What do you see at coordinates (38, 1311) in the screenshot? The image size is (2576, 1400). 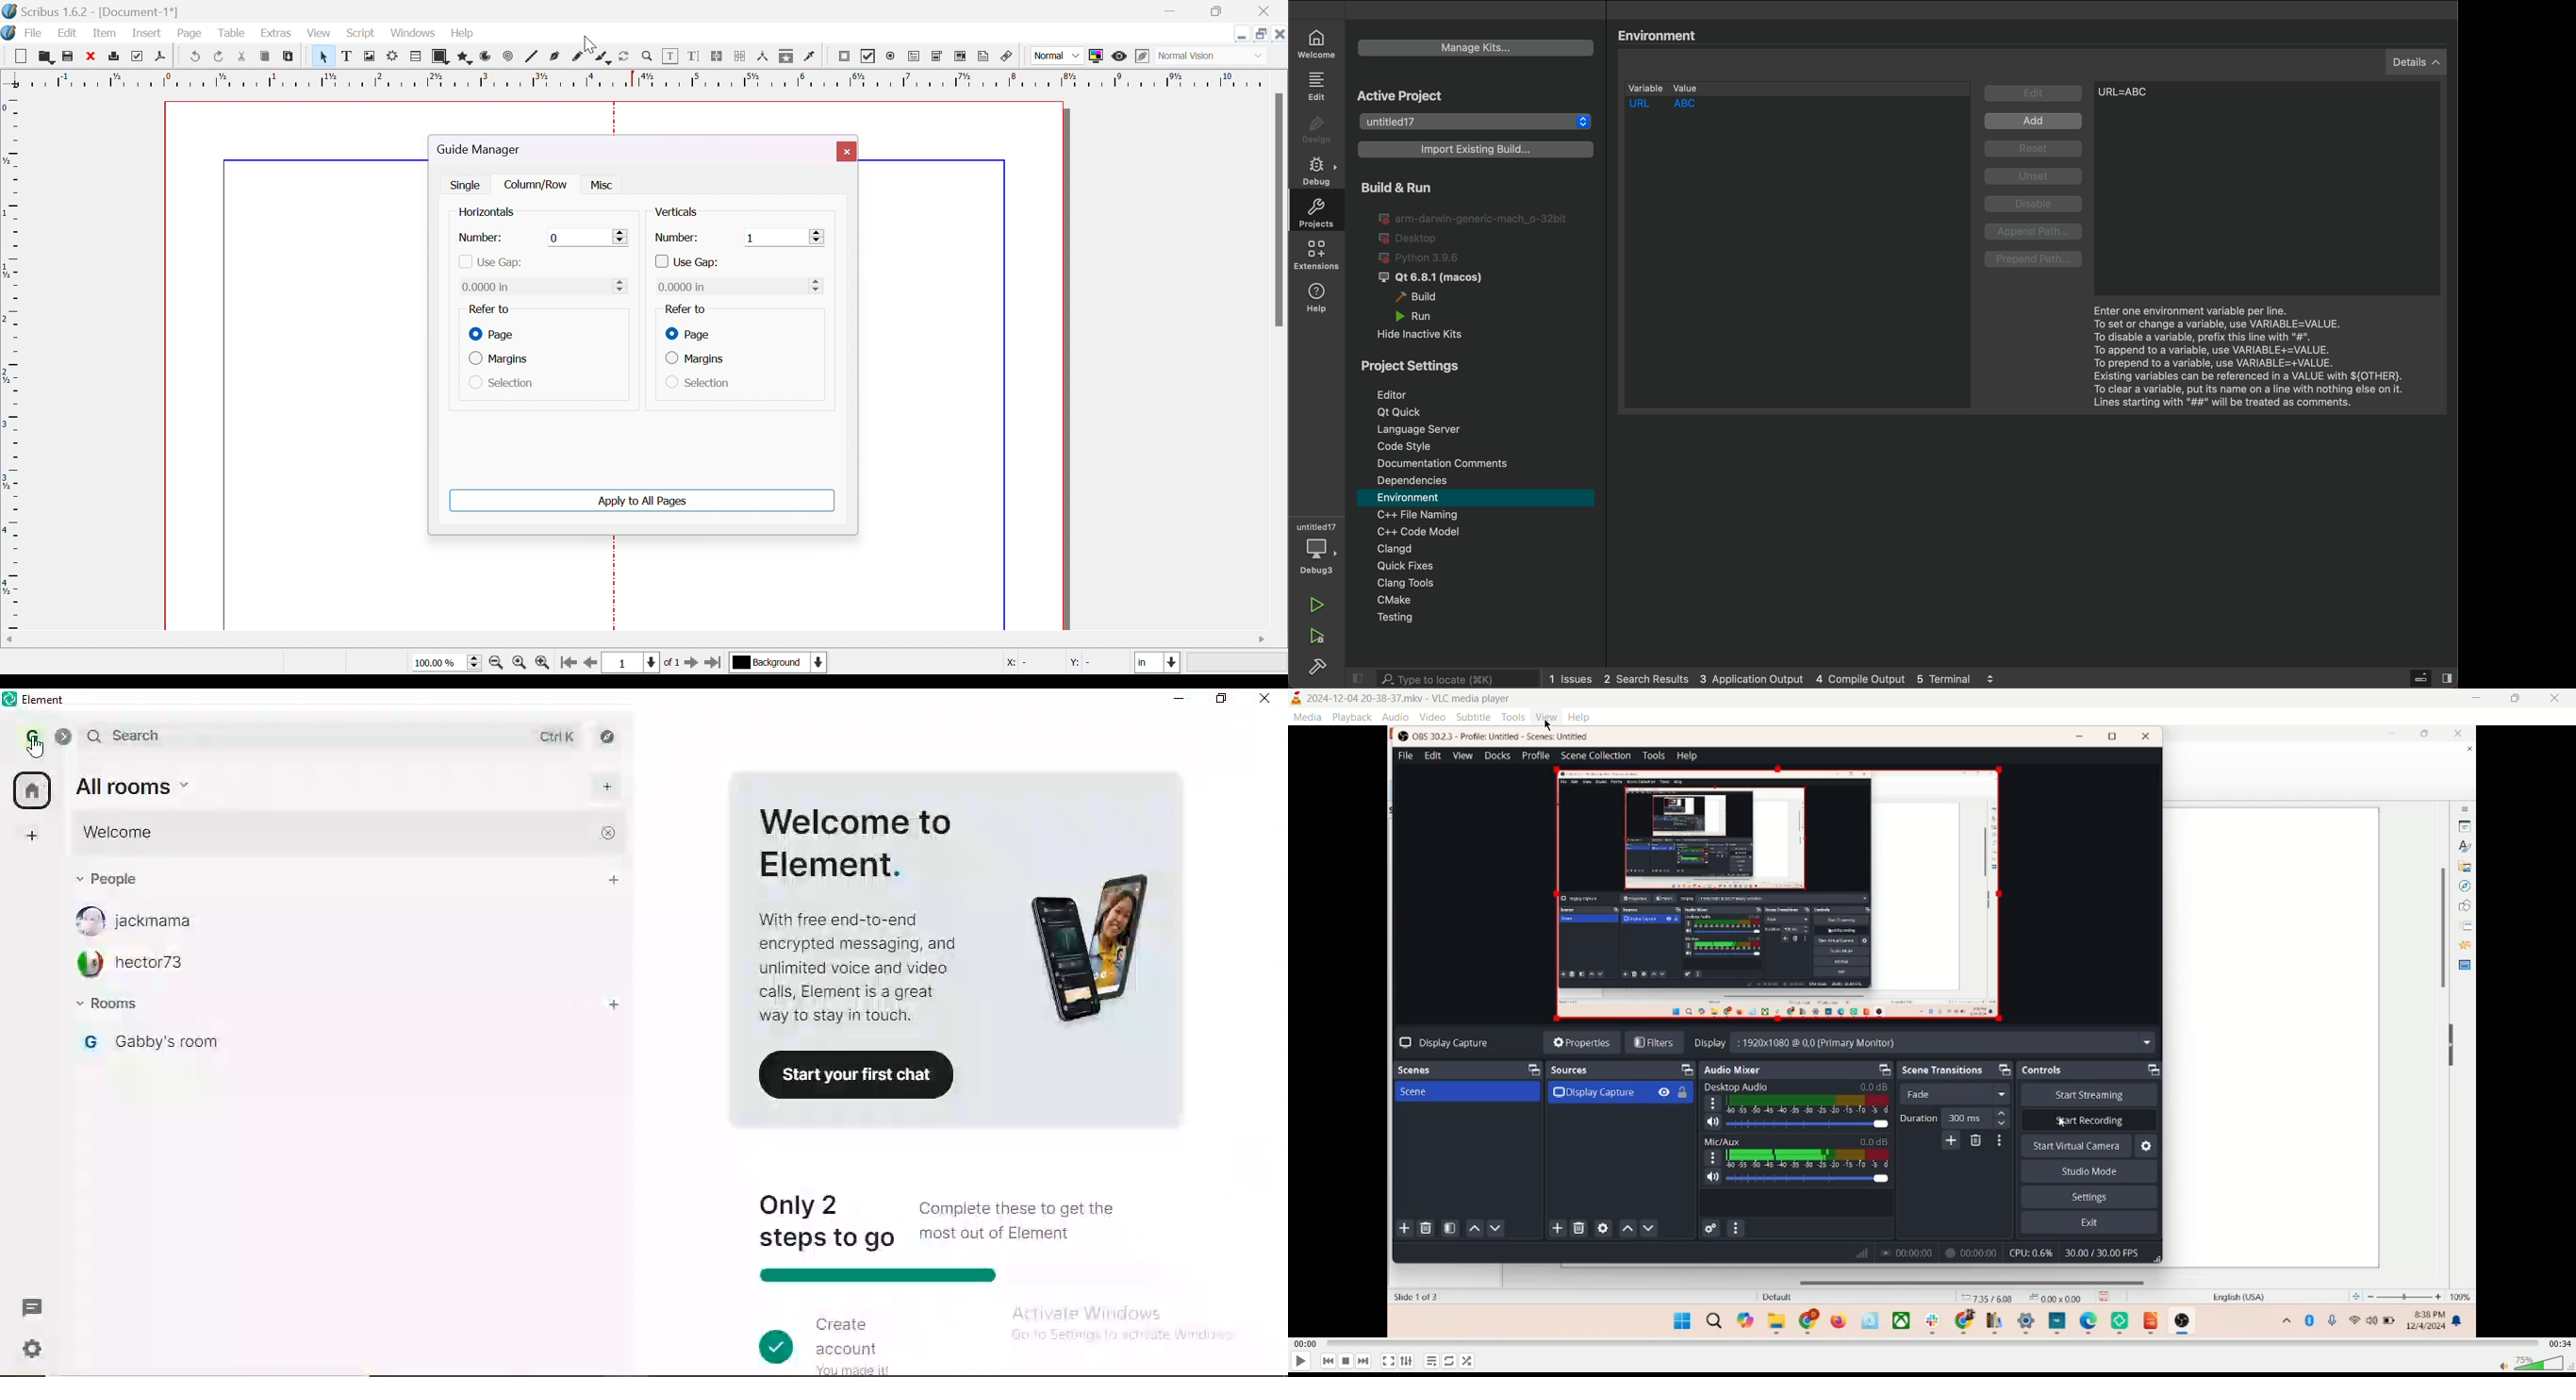 I see `message` at bounding box center [38, 1311].